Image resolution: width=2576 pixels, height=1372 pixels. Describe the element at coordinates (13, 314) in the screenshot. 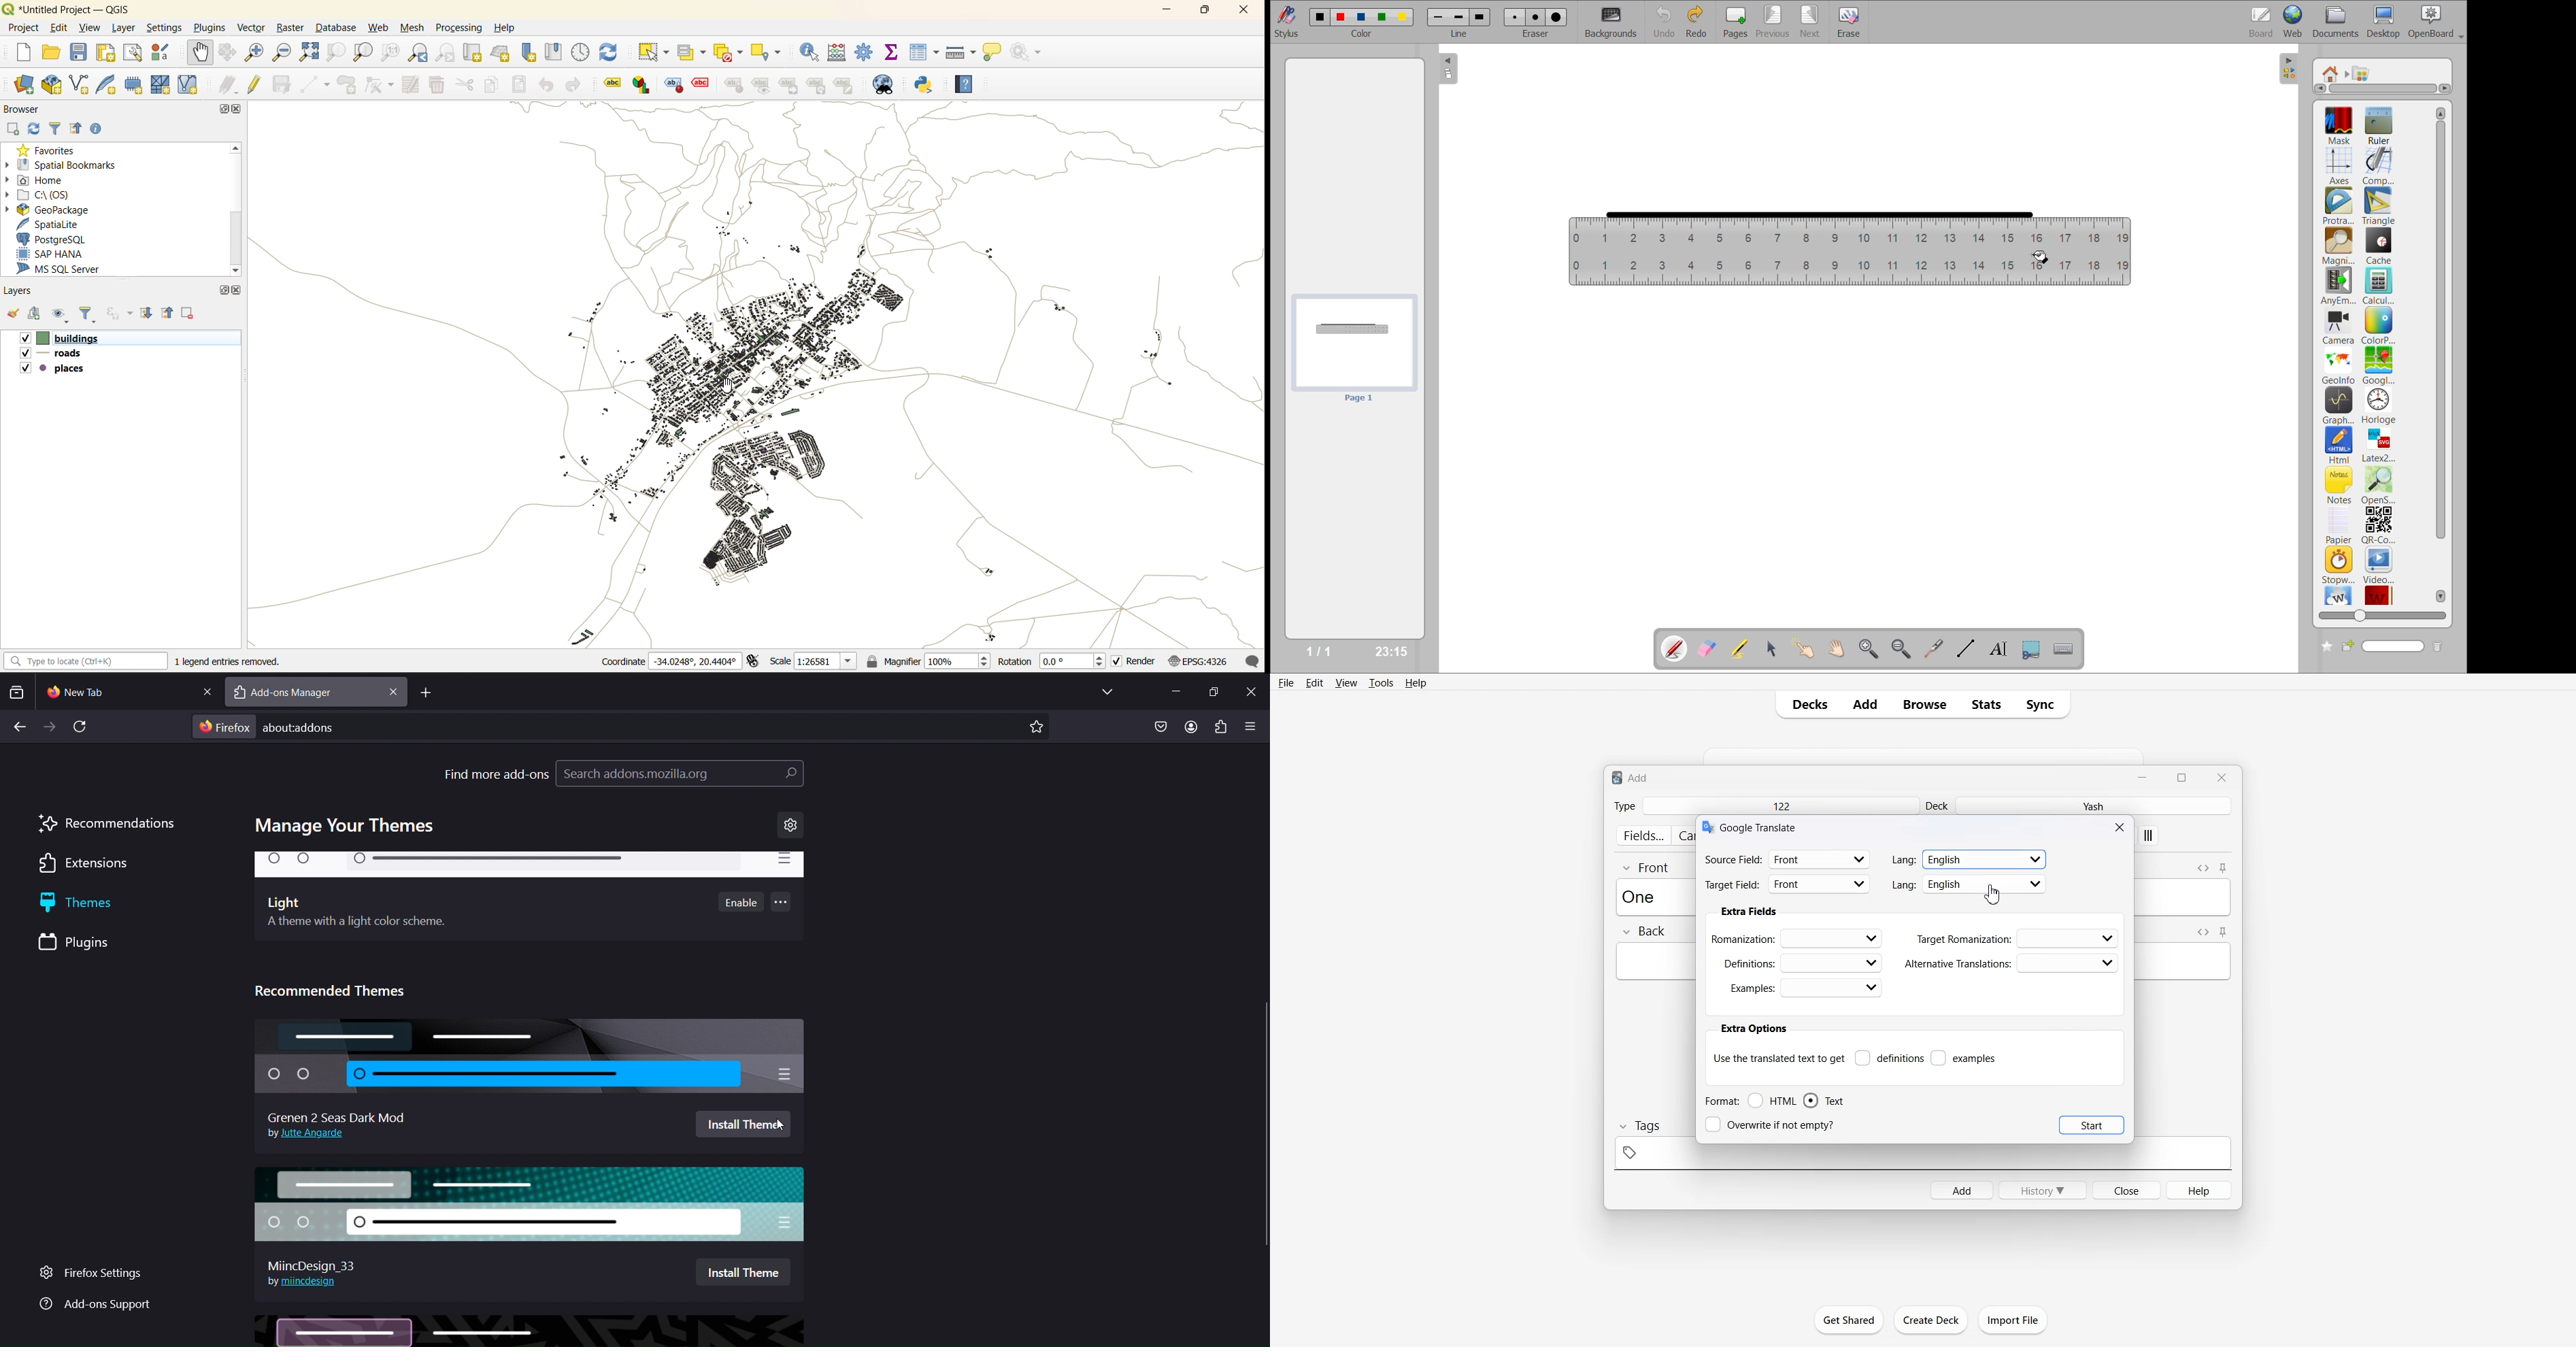

I see `open` at that location.